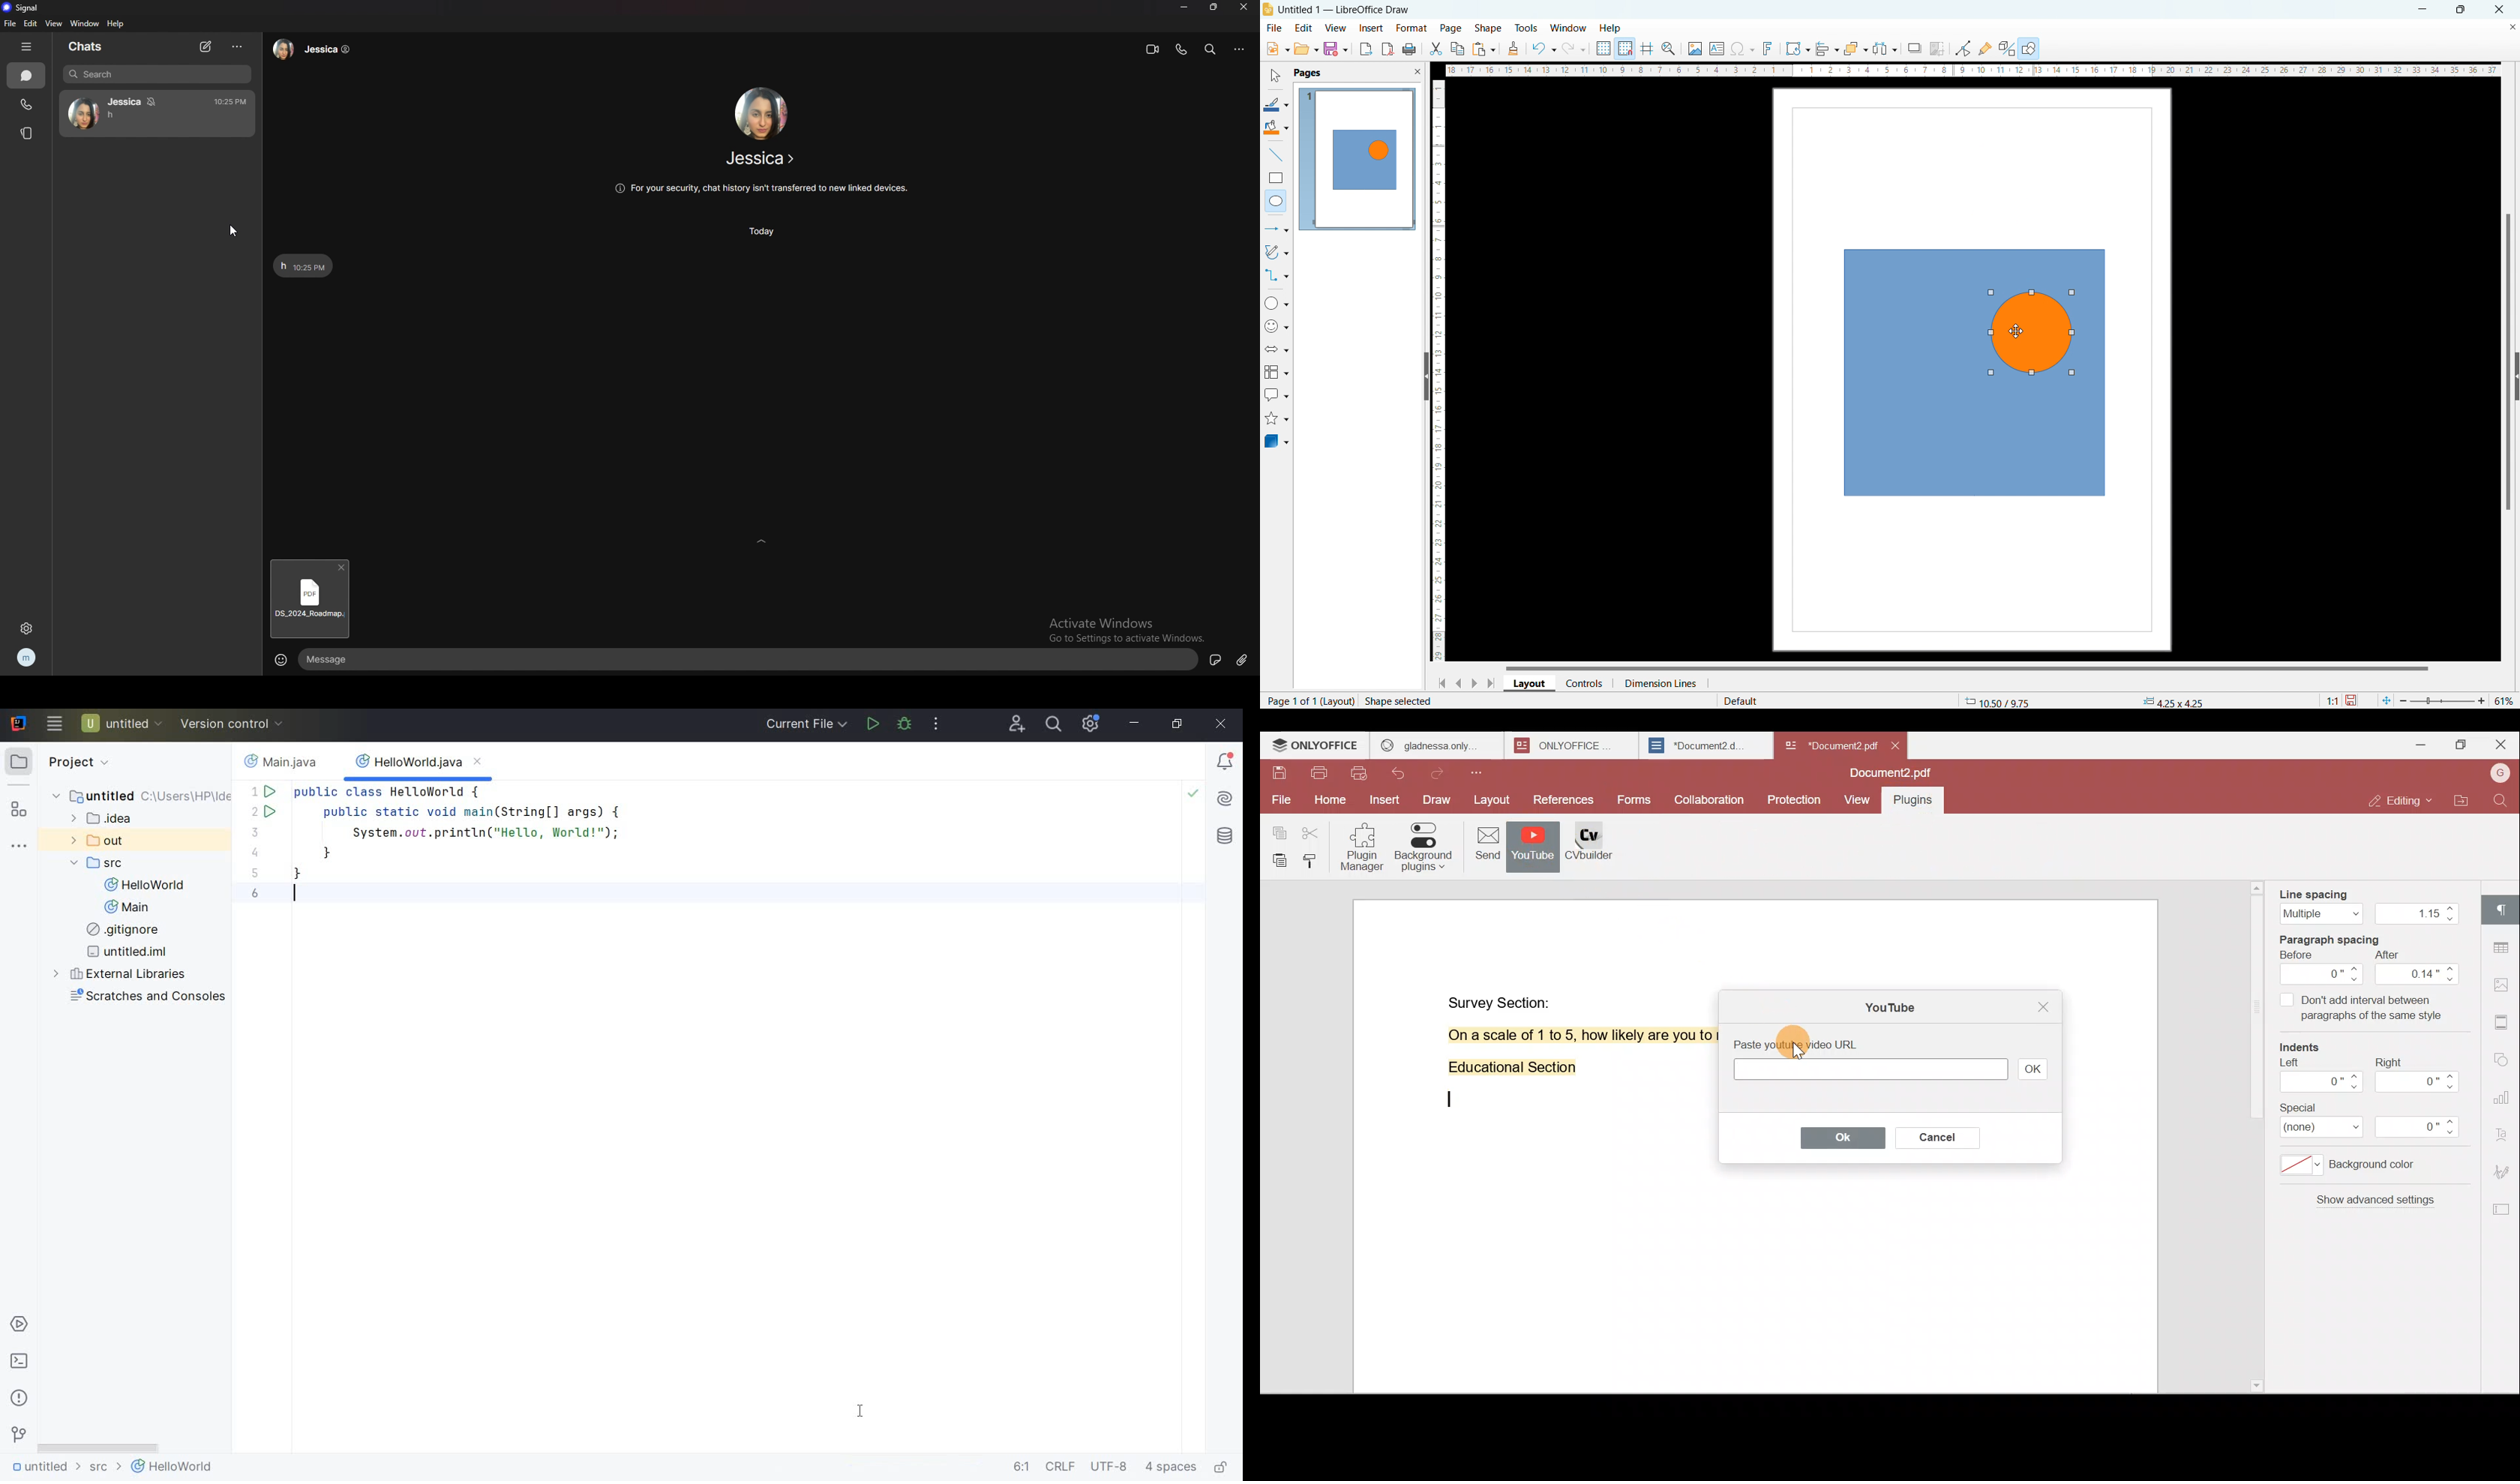 The width and height of the screenshot is (2520, 1484). I want to click on window, so click(1569, 29).